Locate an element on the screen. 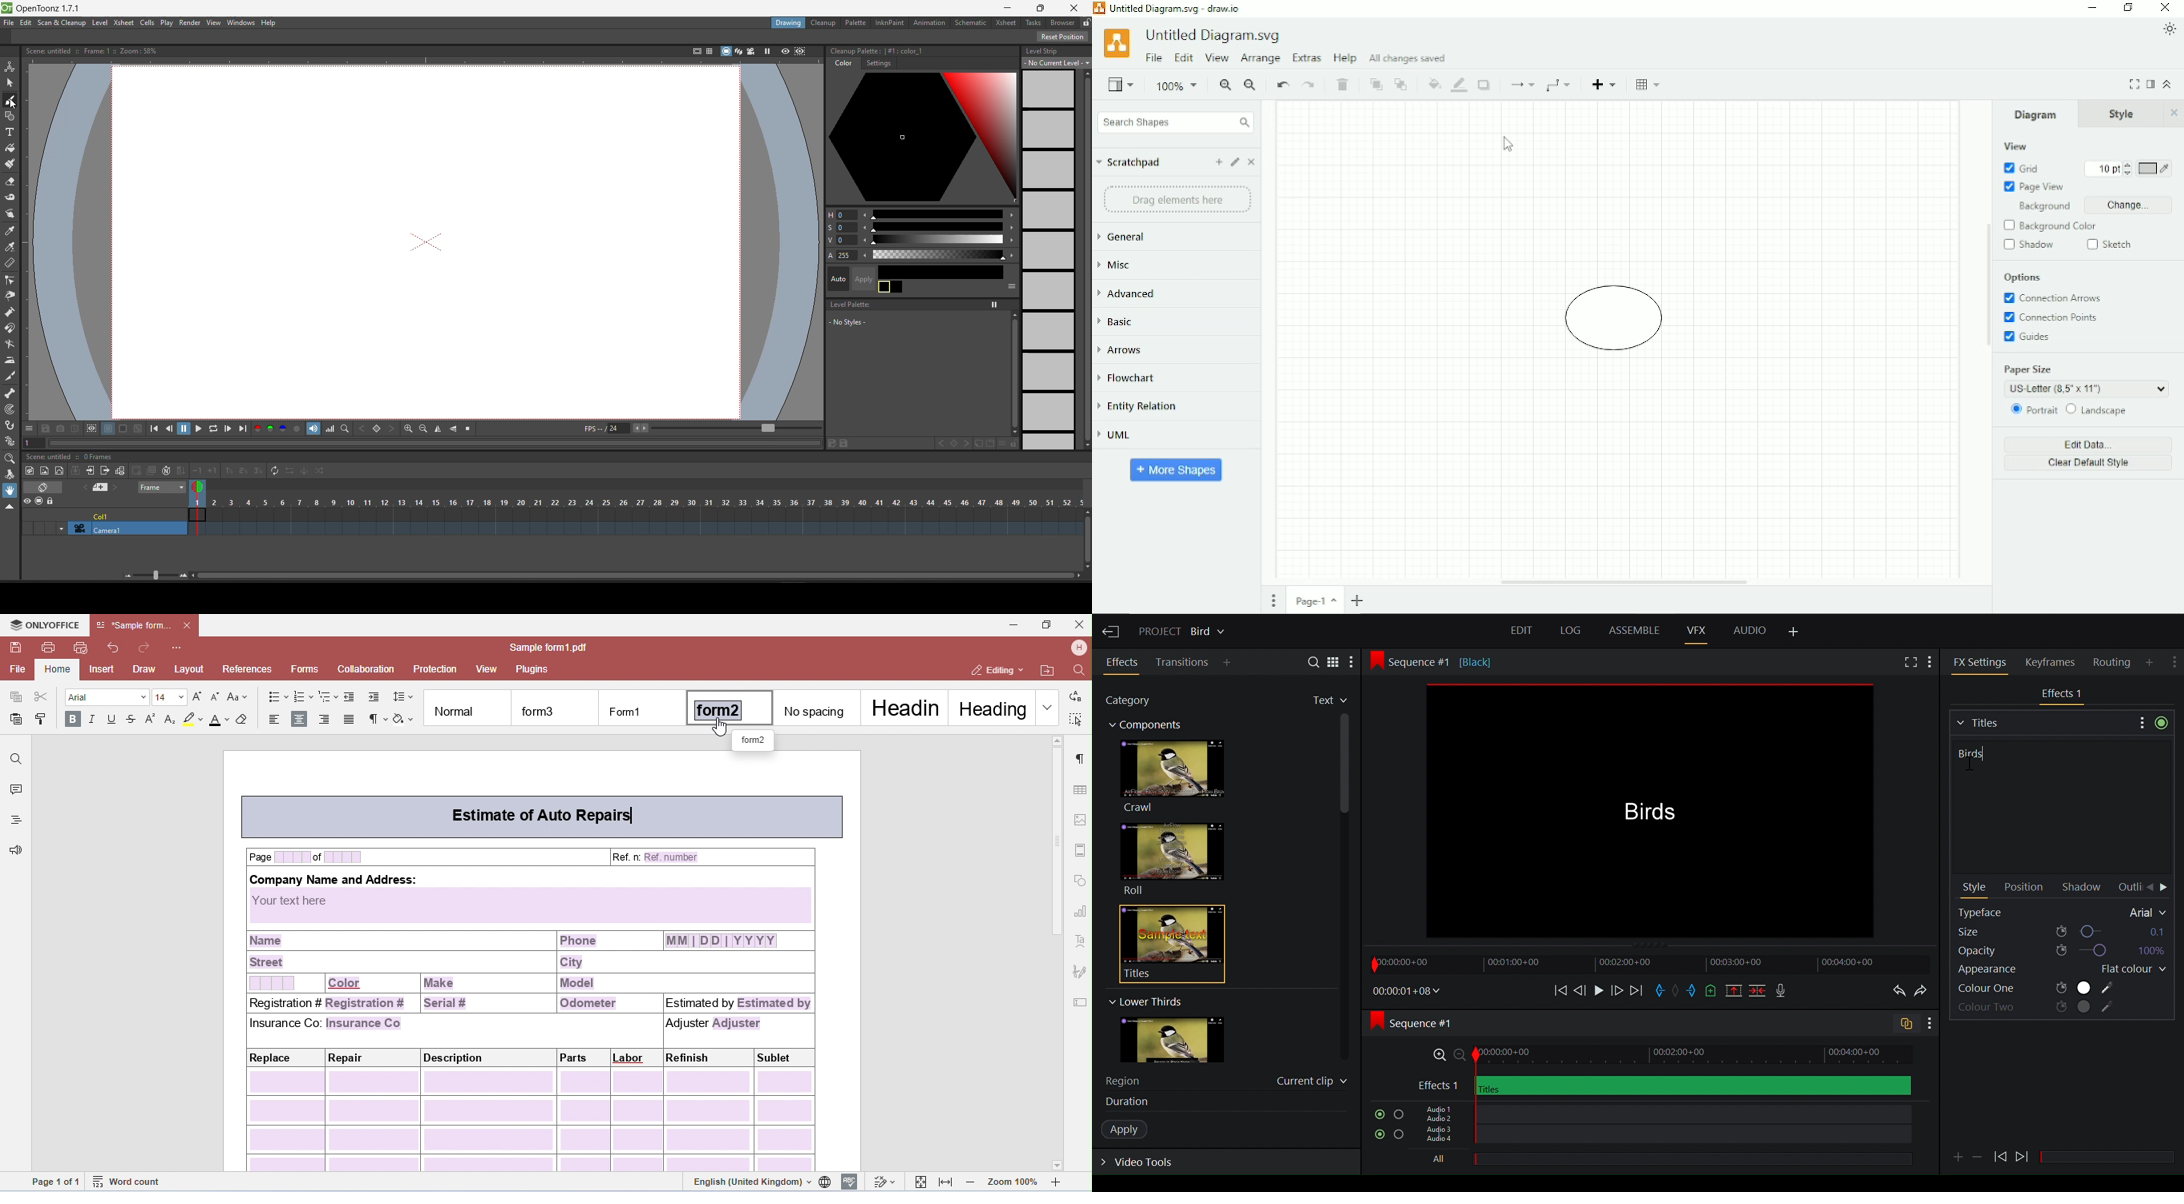  more options is located at coordinates (28, 428).